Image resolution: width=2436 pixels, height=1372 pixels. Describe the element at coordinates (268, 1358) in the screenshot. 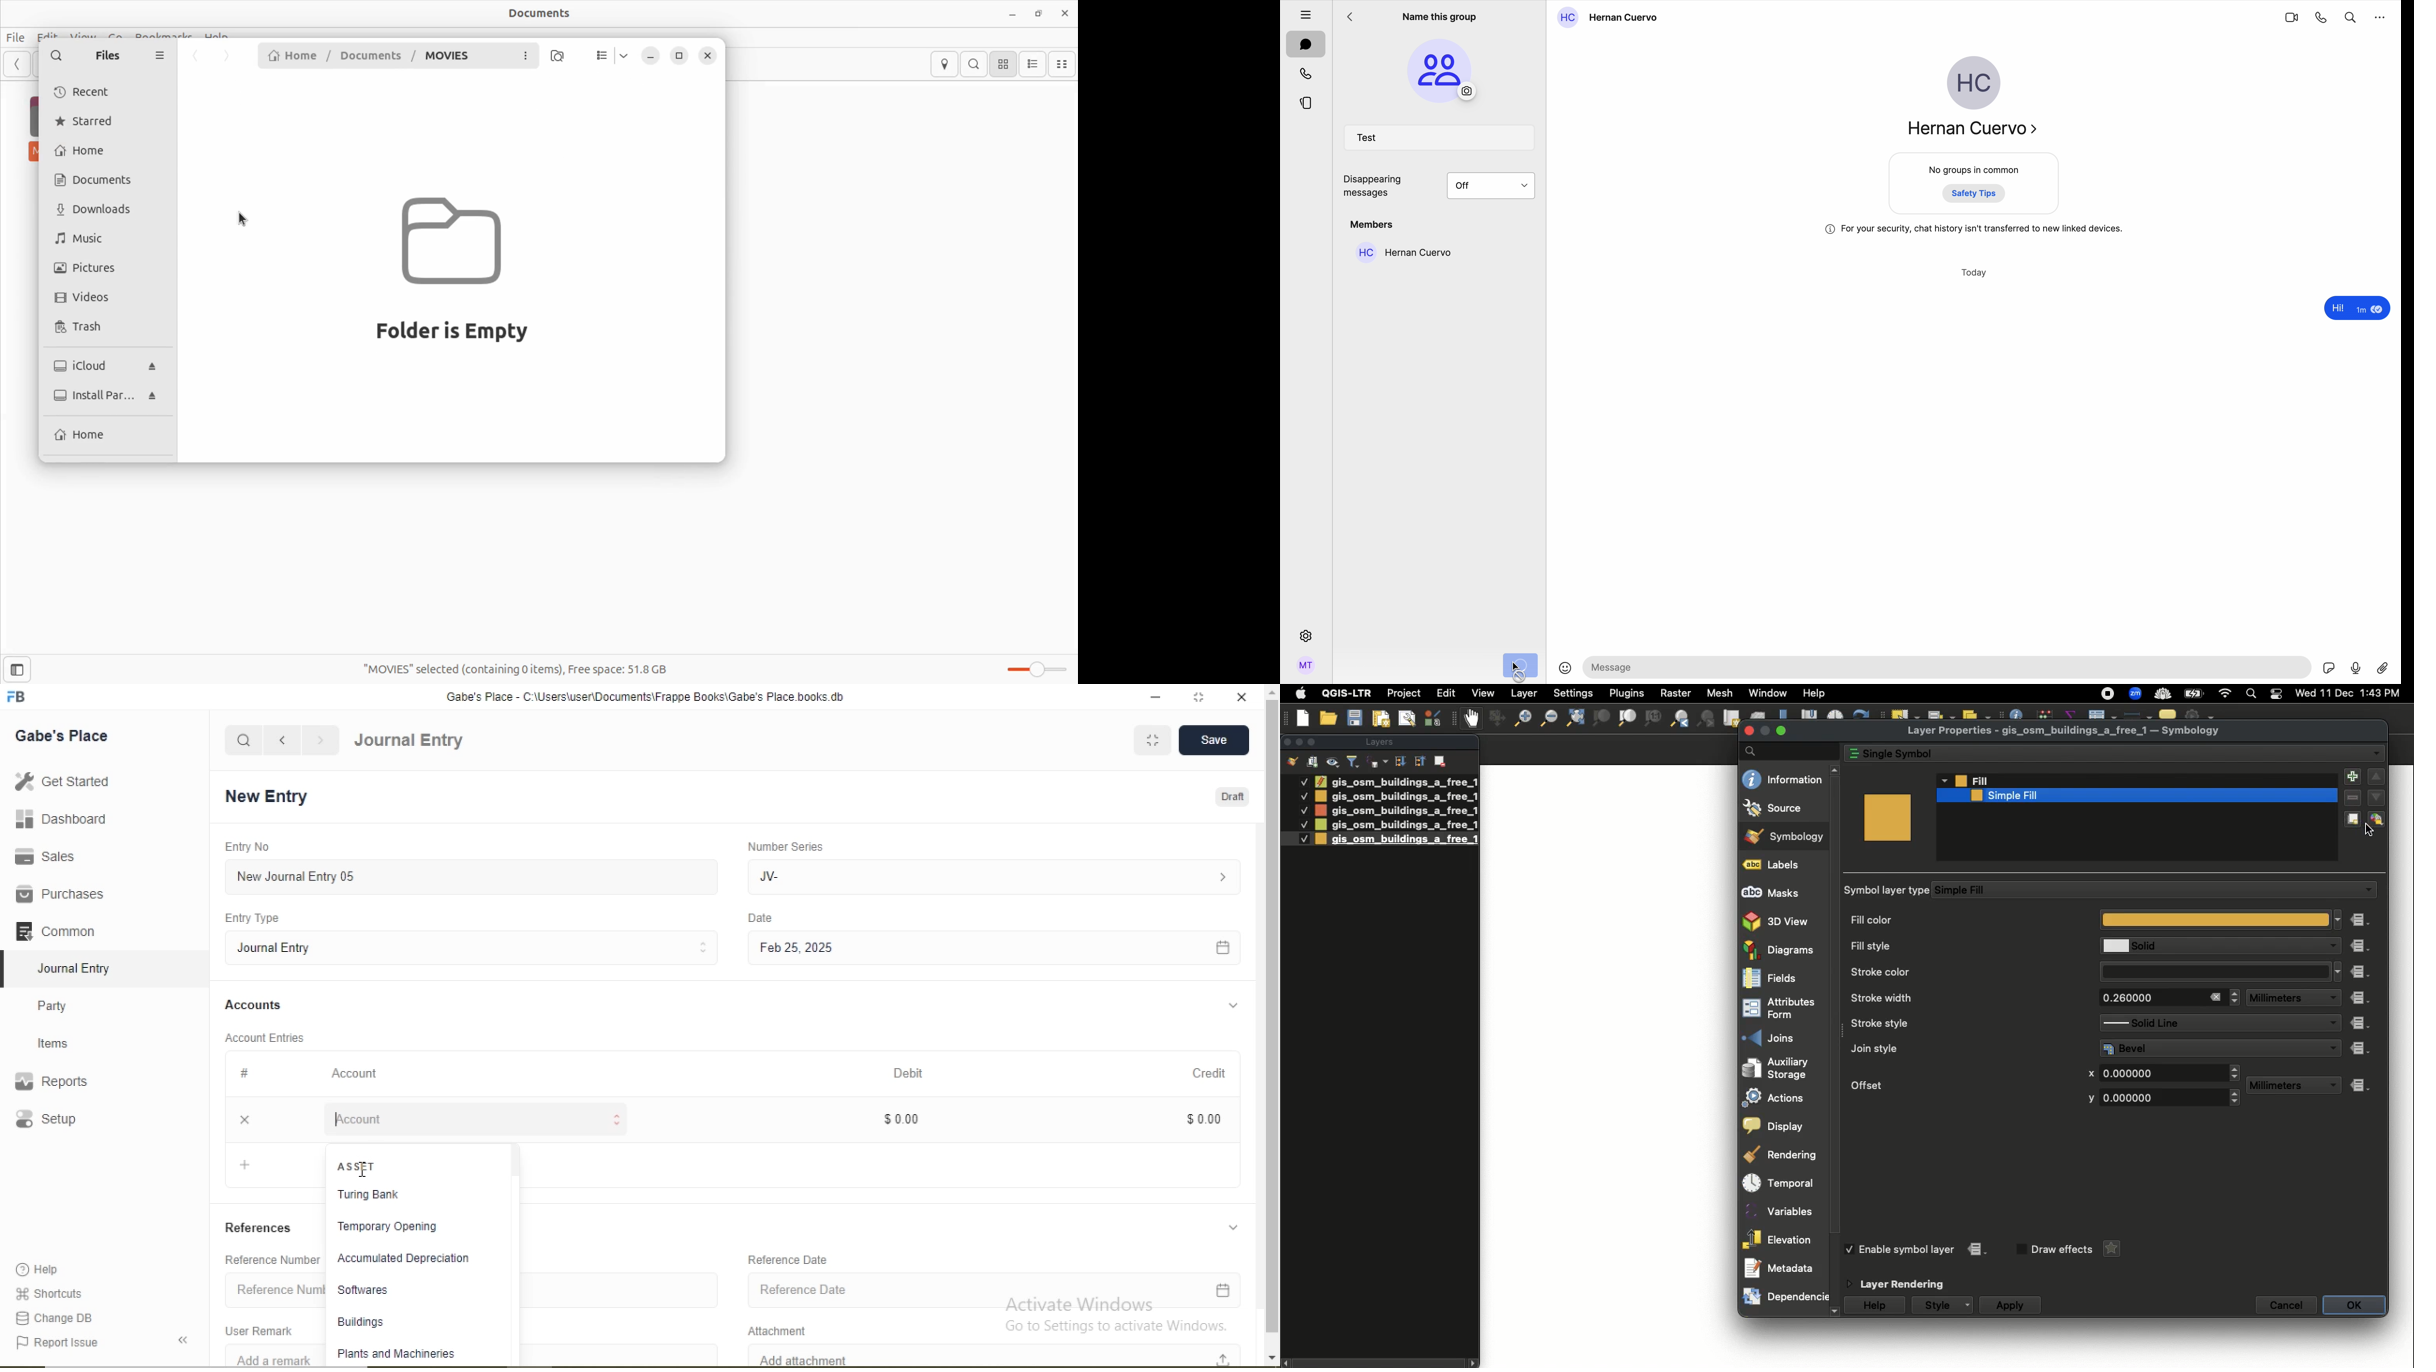

I see `Add a remark` at that location.